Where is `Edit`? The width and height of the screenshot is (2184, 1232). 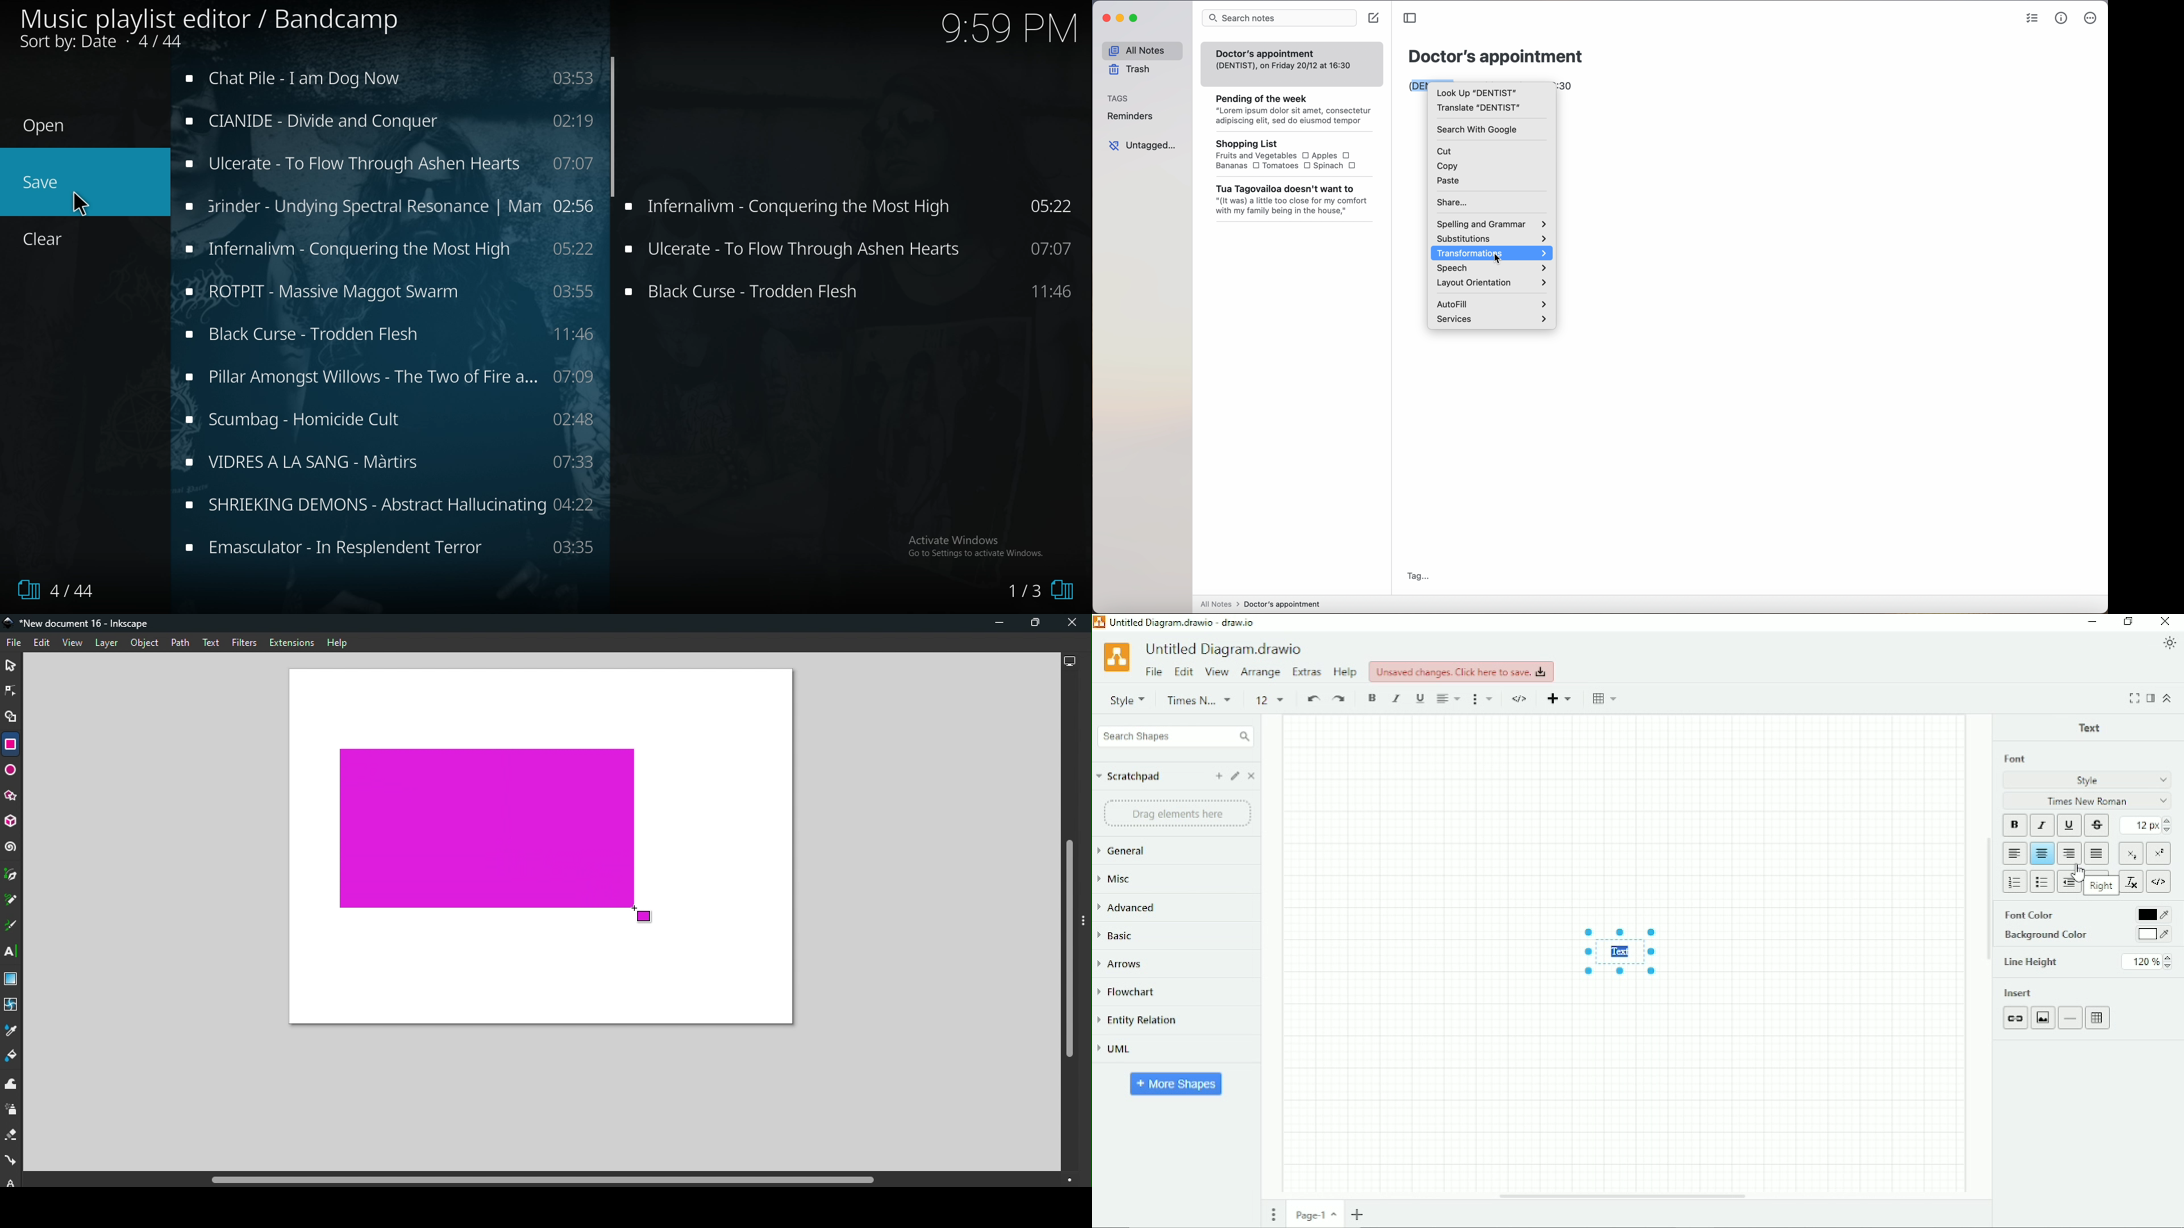
Edit is located at coordinates (1184, 672).